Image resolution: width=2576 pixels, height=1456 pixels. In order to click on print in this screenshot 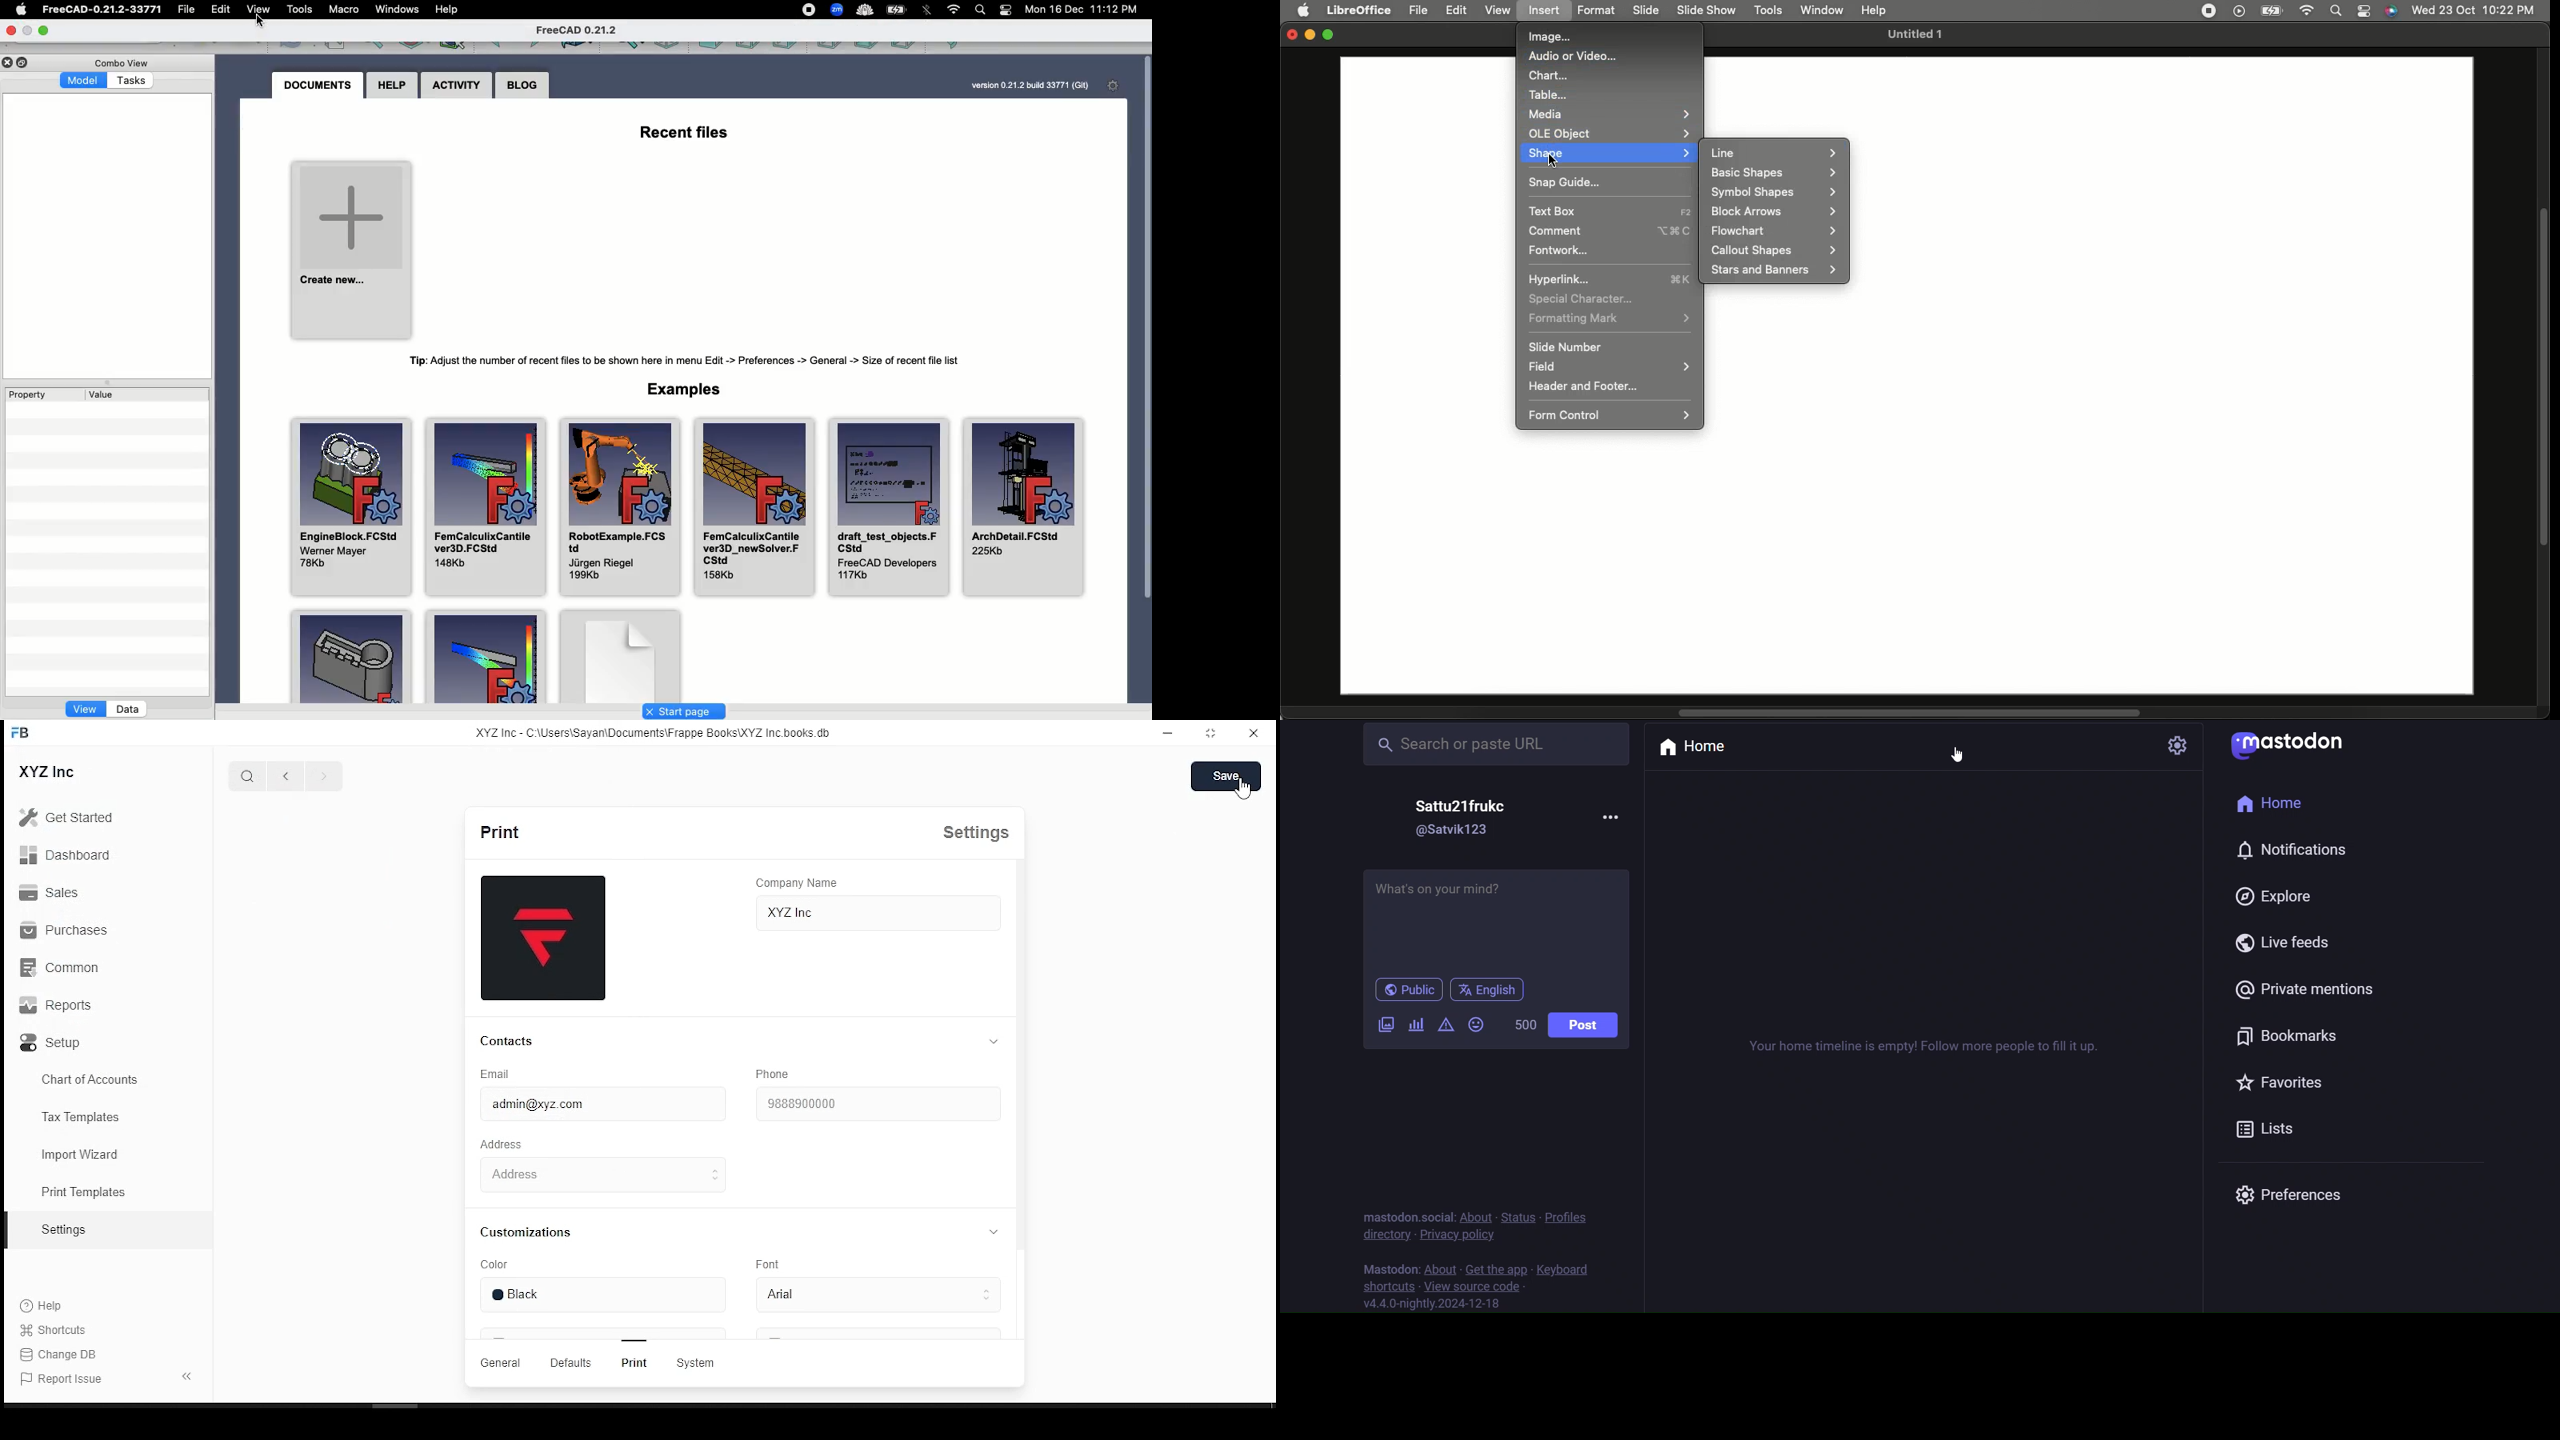, I will do `click(499, 833)`.